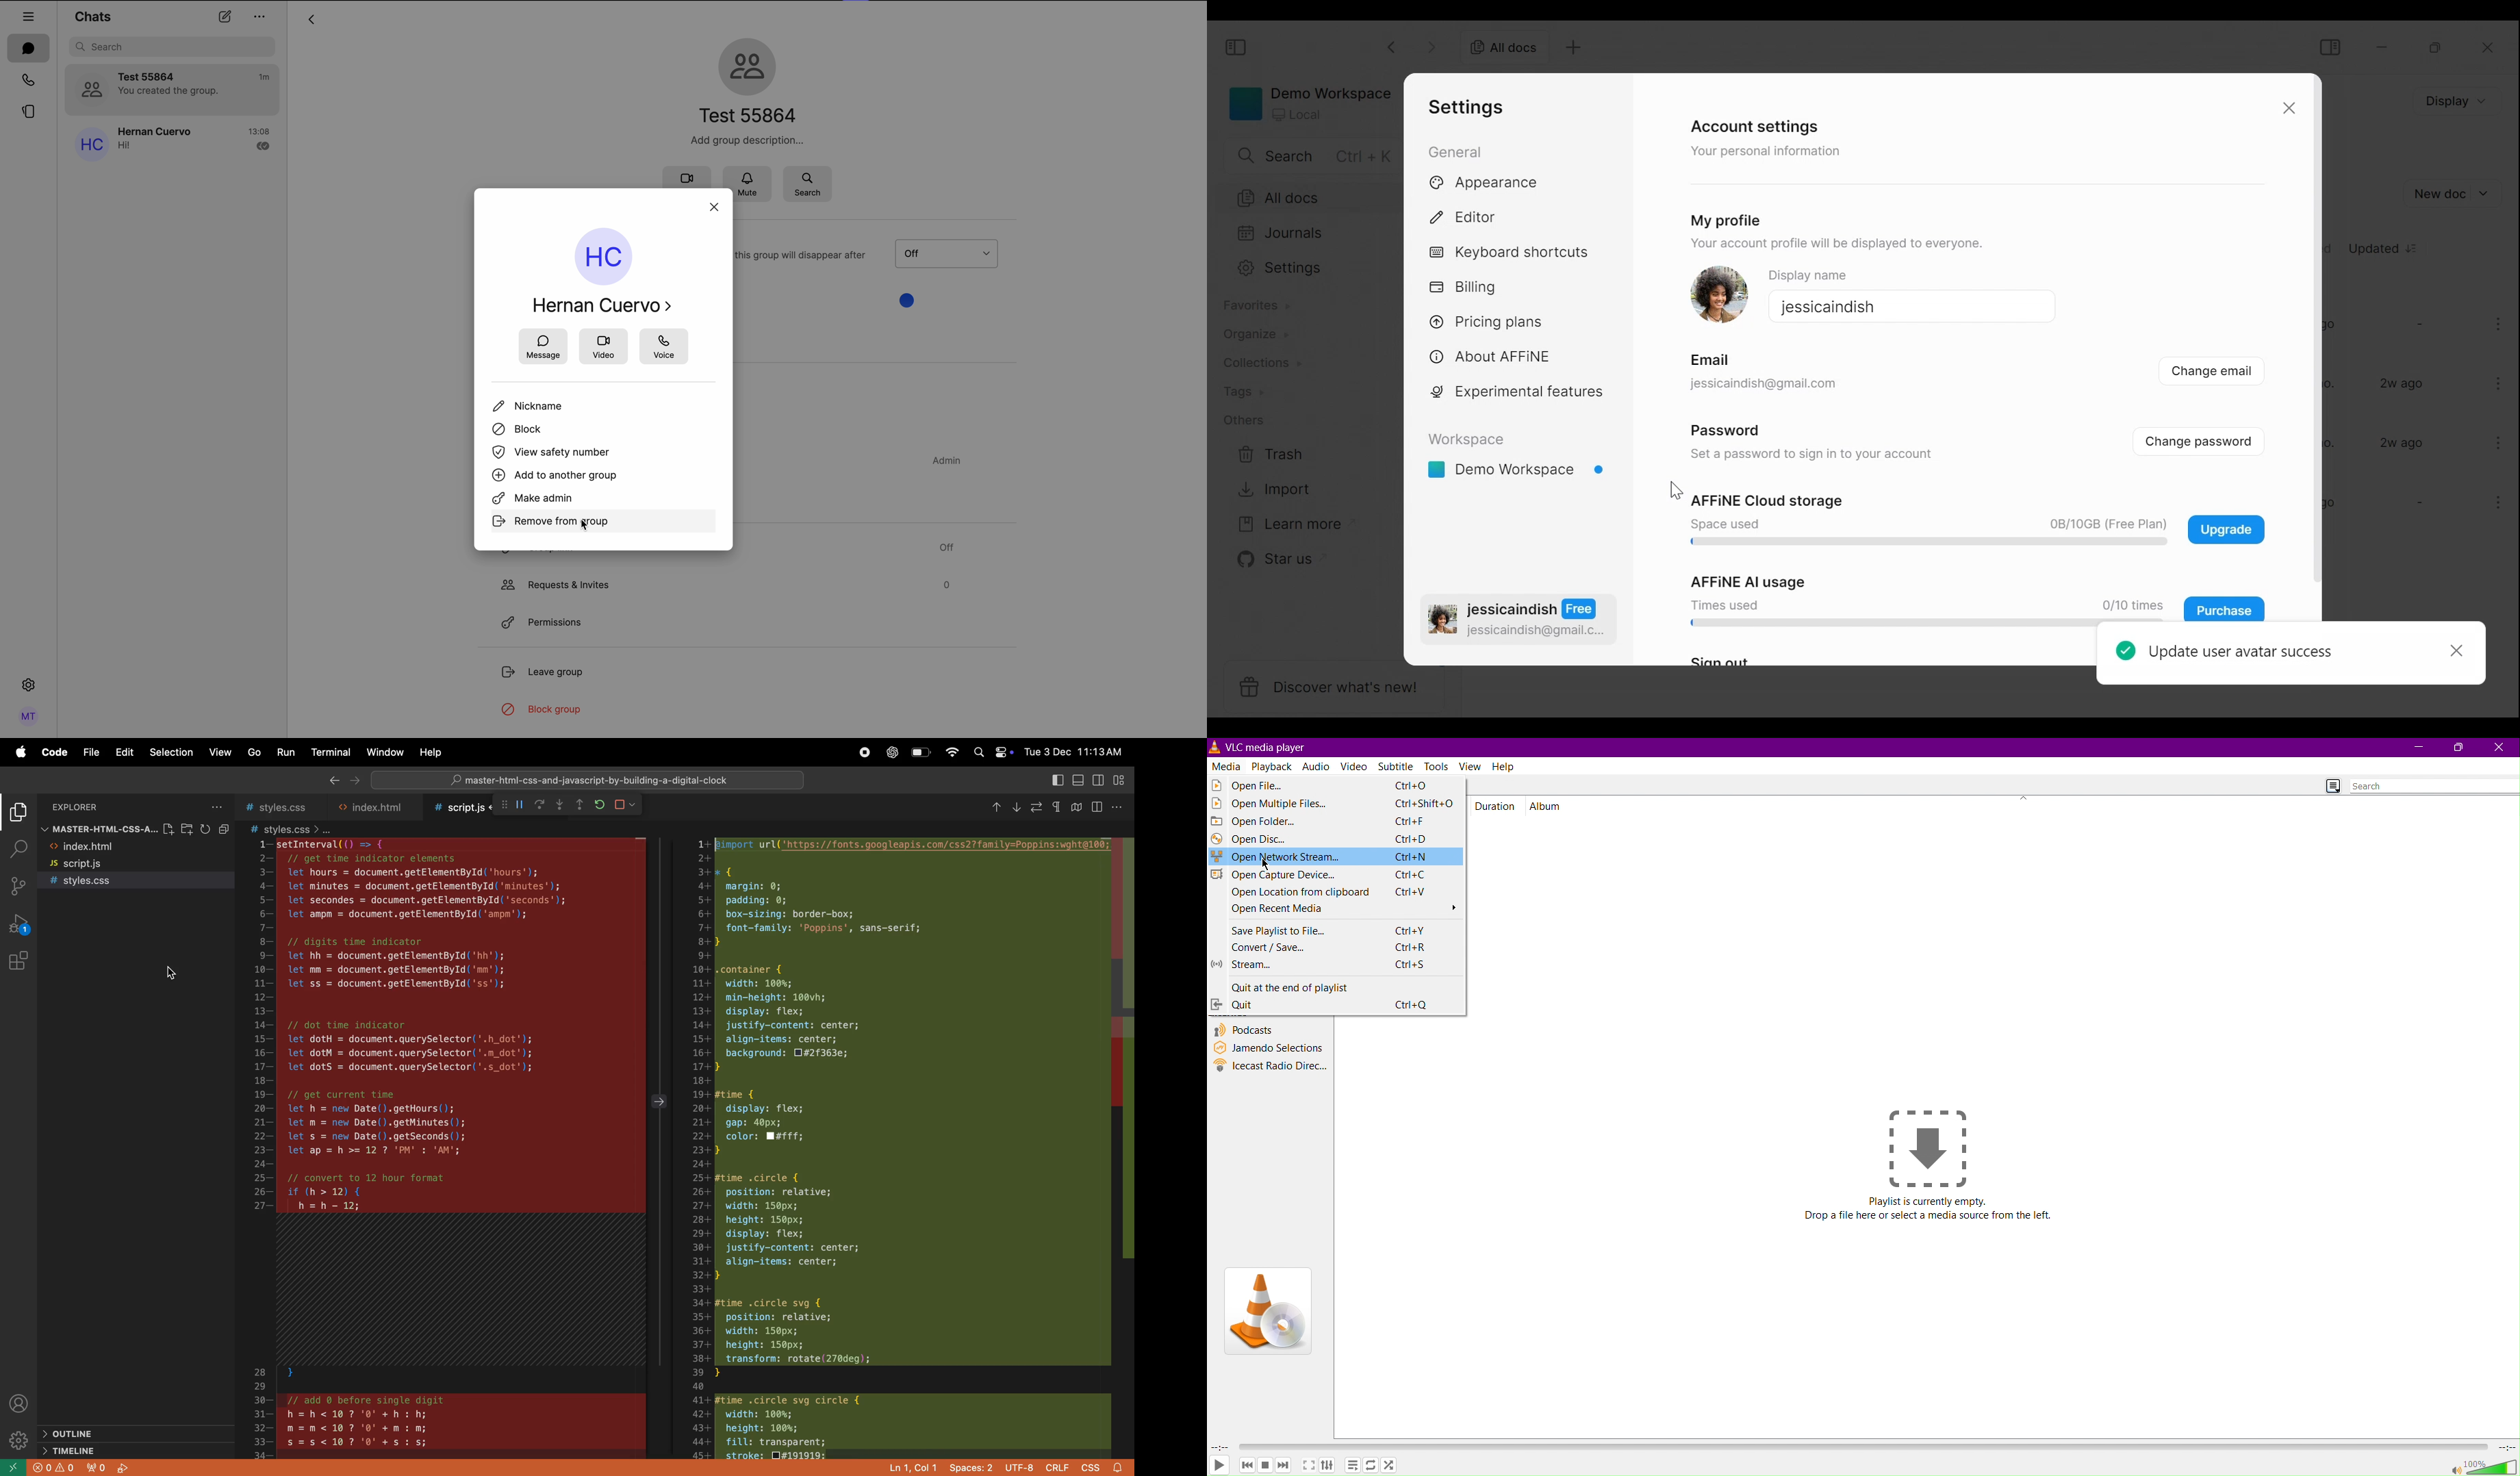  What do you see at coordinates (1269, 865) in the screenshot?
I see `cursor` at bounding box center [1269, 865].